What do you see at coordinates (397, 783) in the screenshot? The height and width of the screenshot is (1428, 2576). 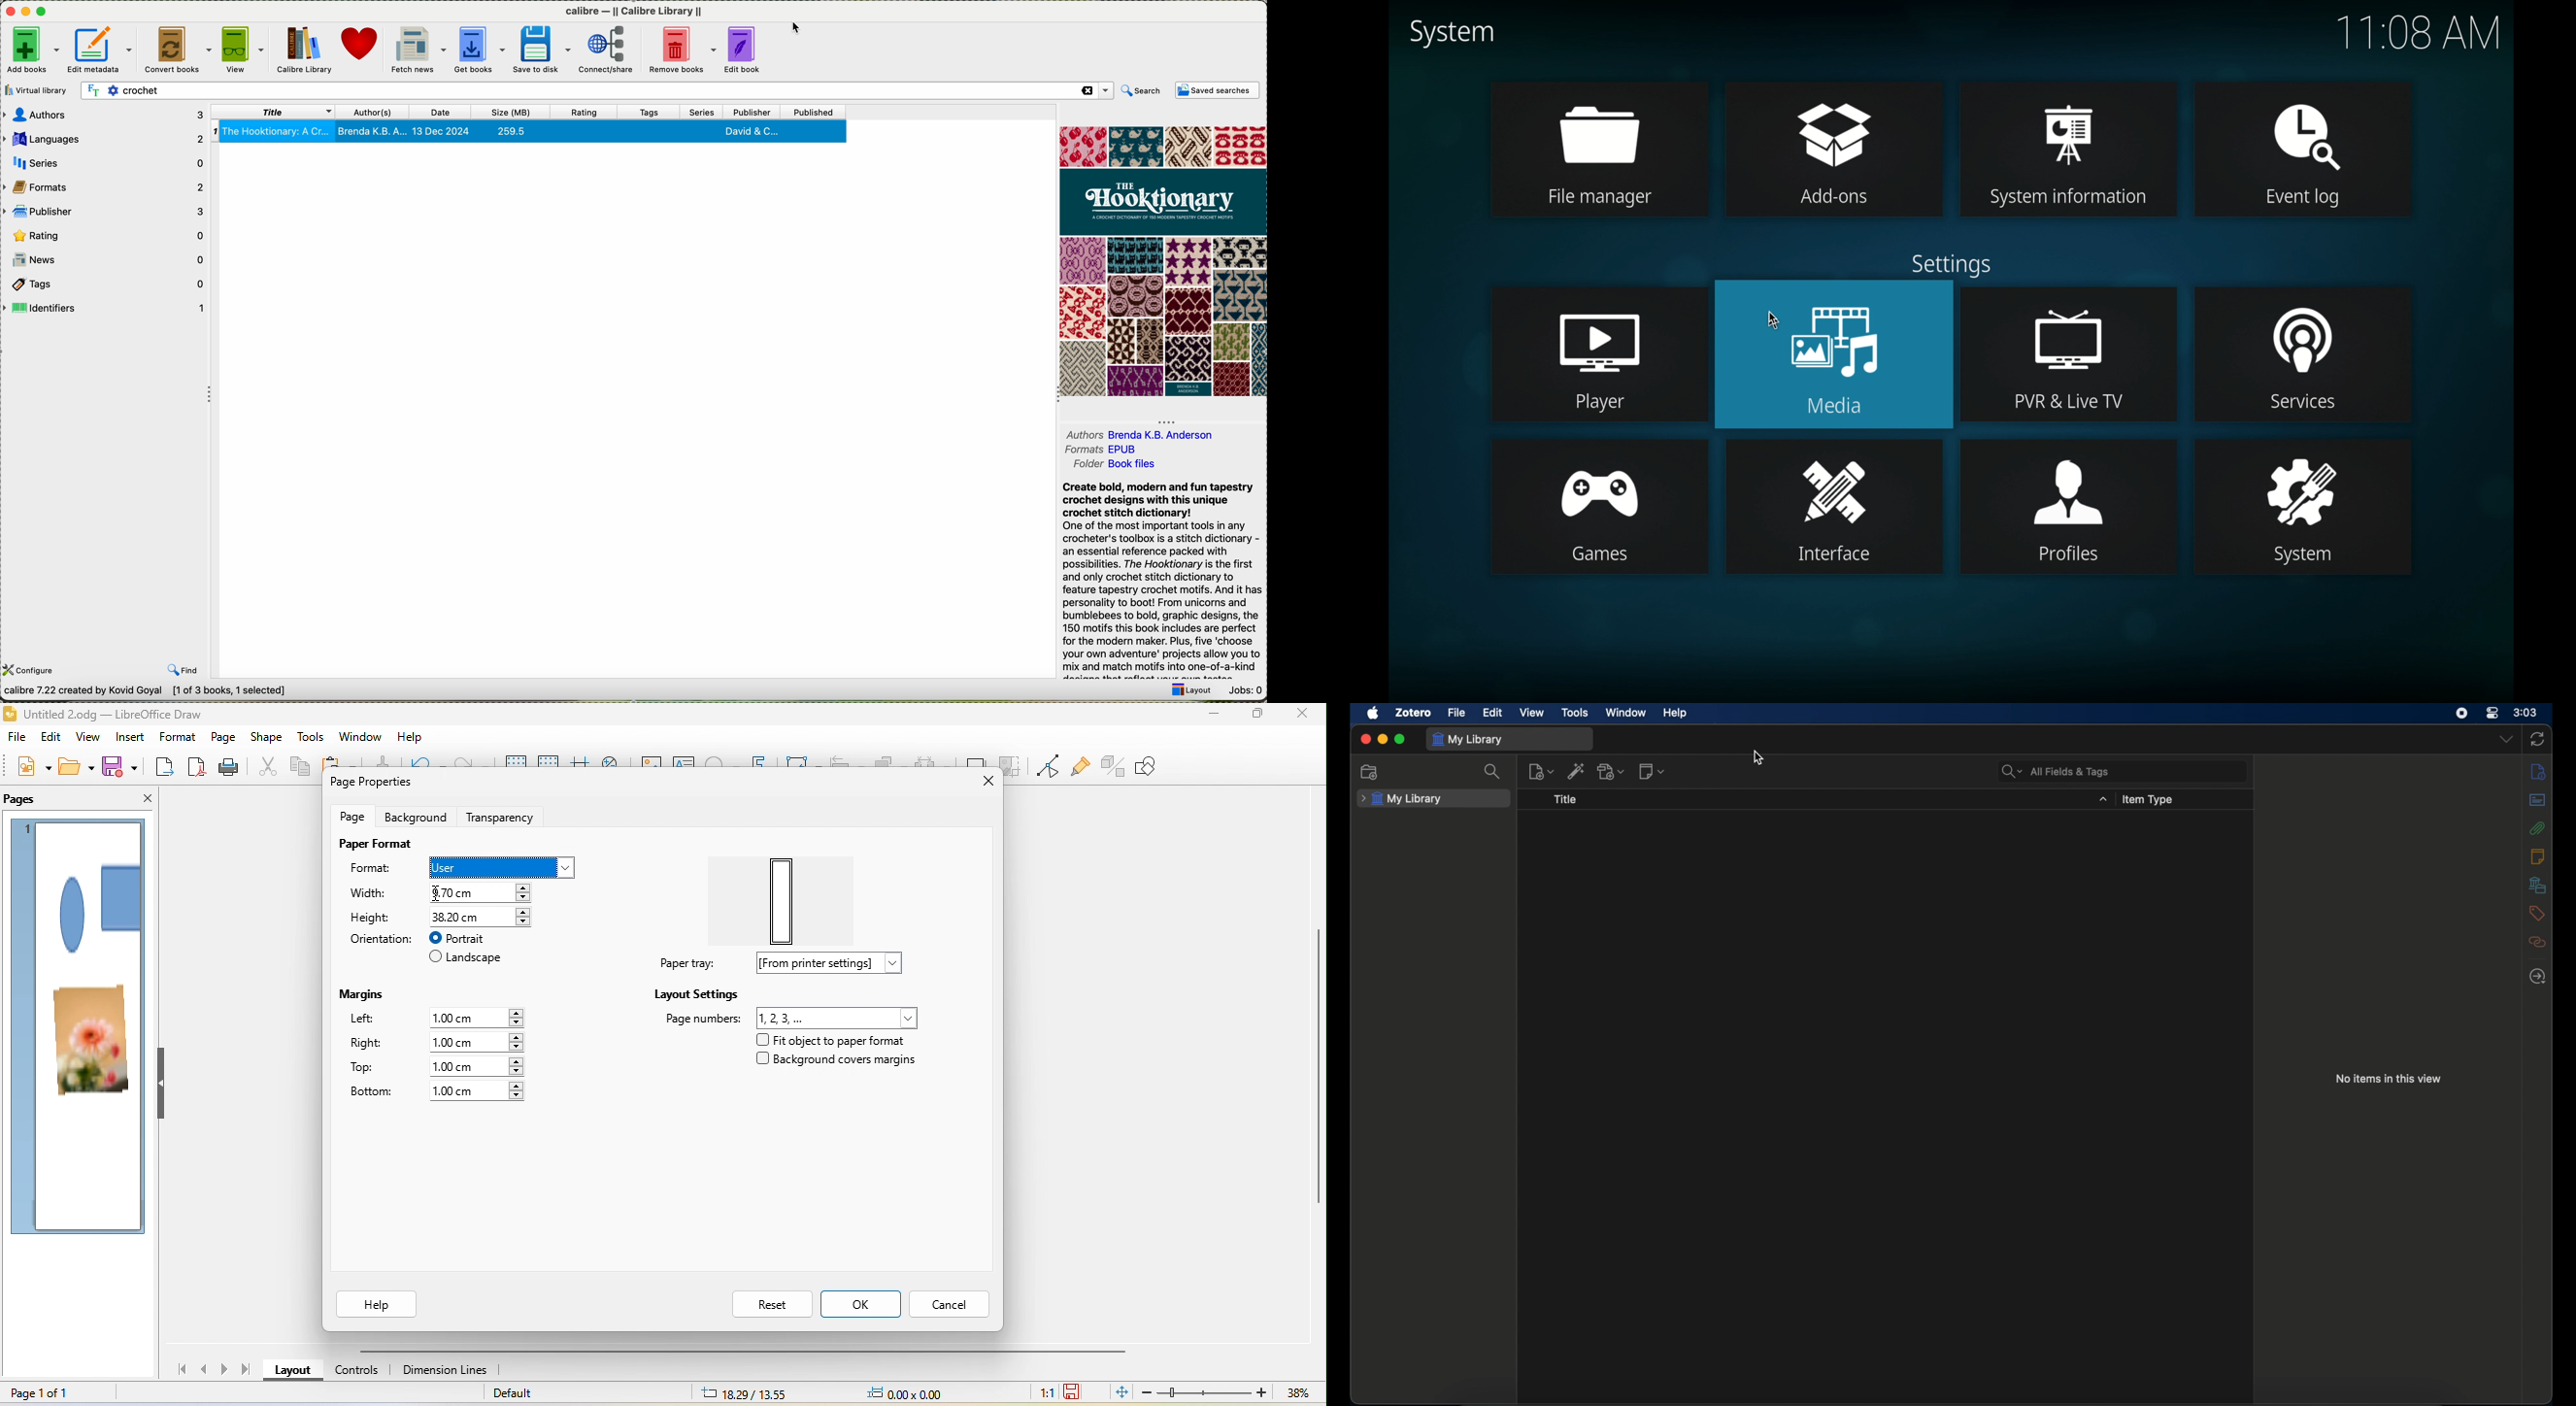 I see `page properties` at bounding box center [397, 783].